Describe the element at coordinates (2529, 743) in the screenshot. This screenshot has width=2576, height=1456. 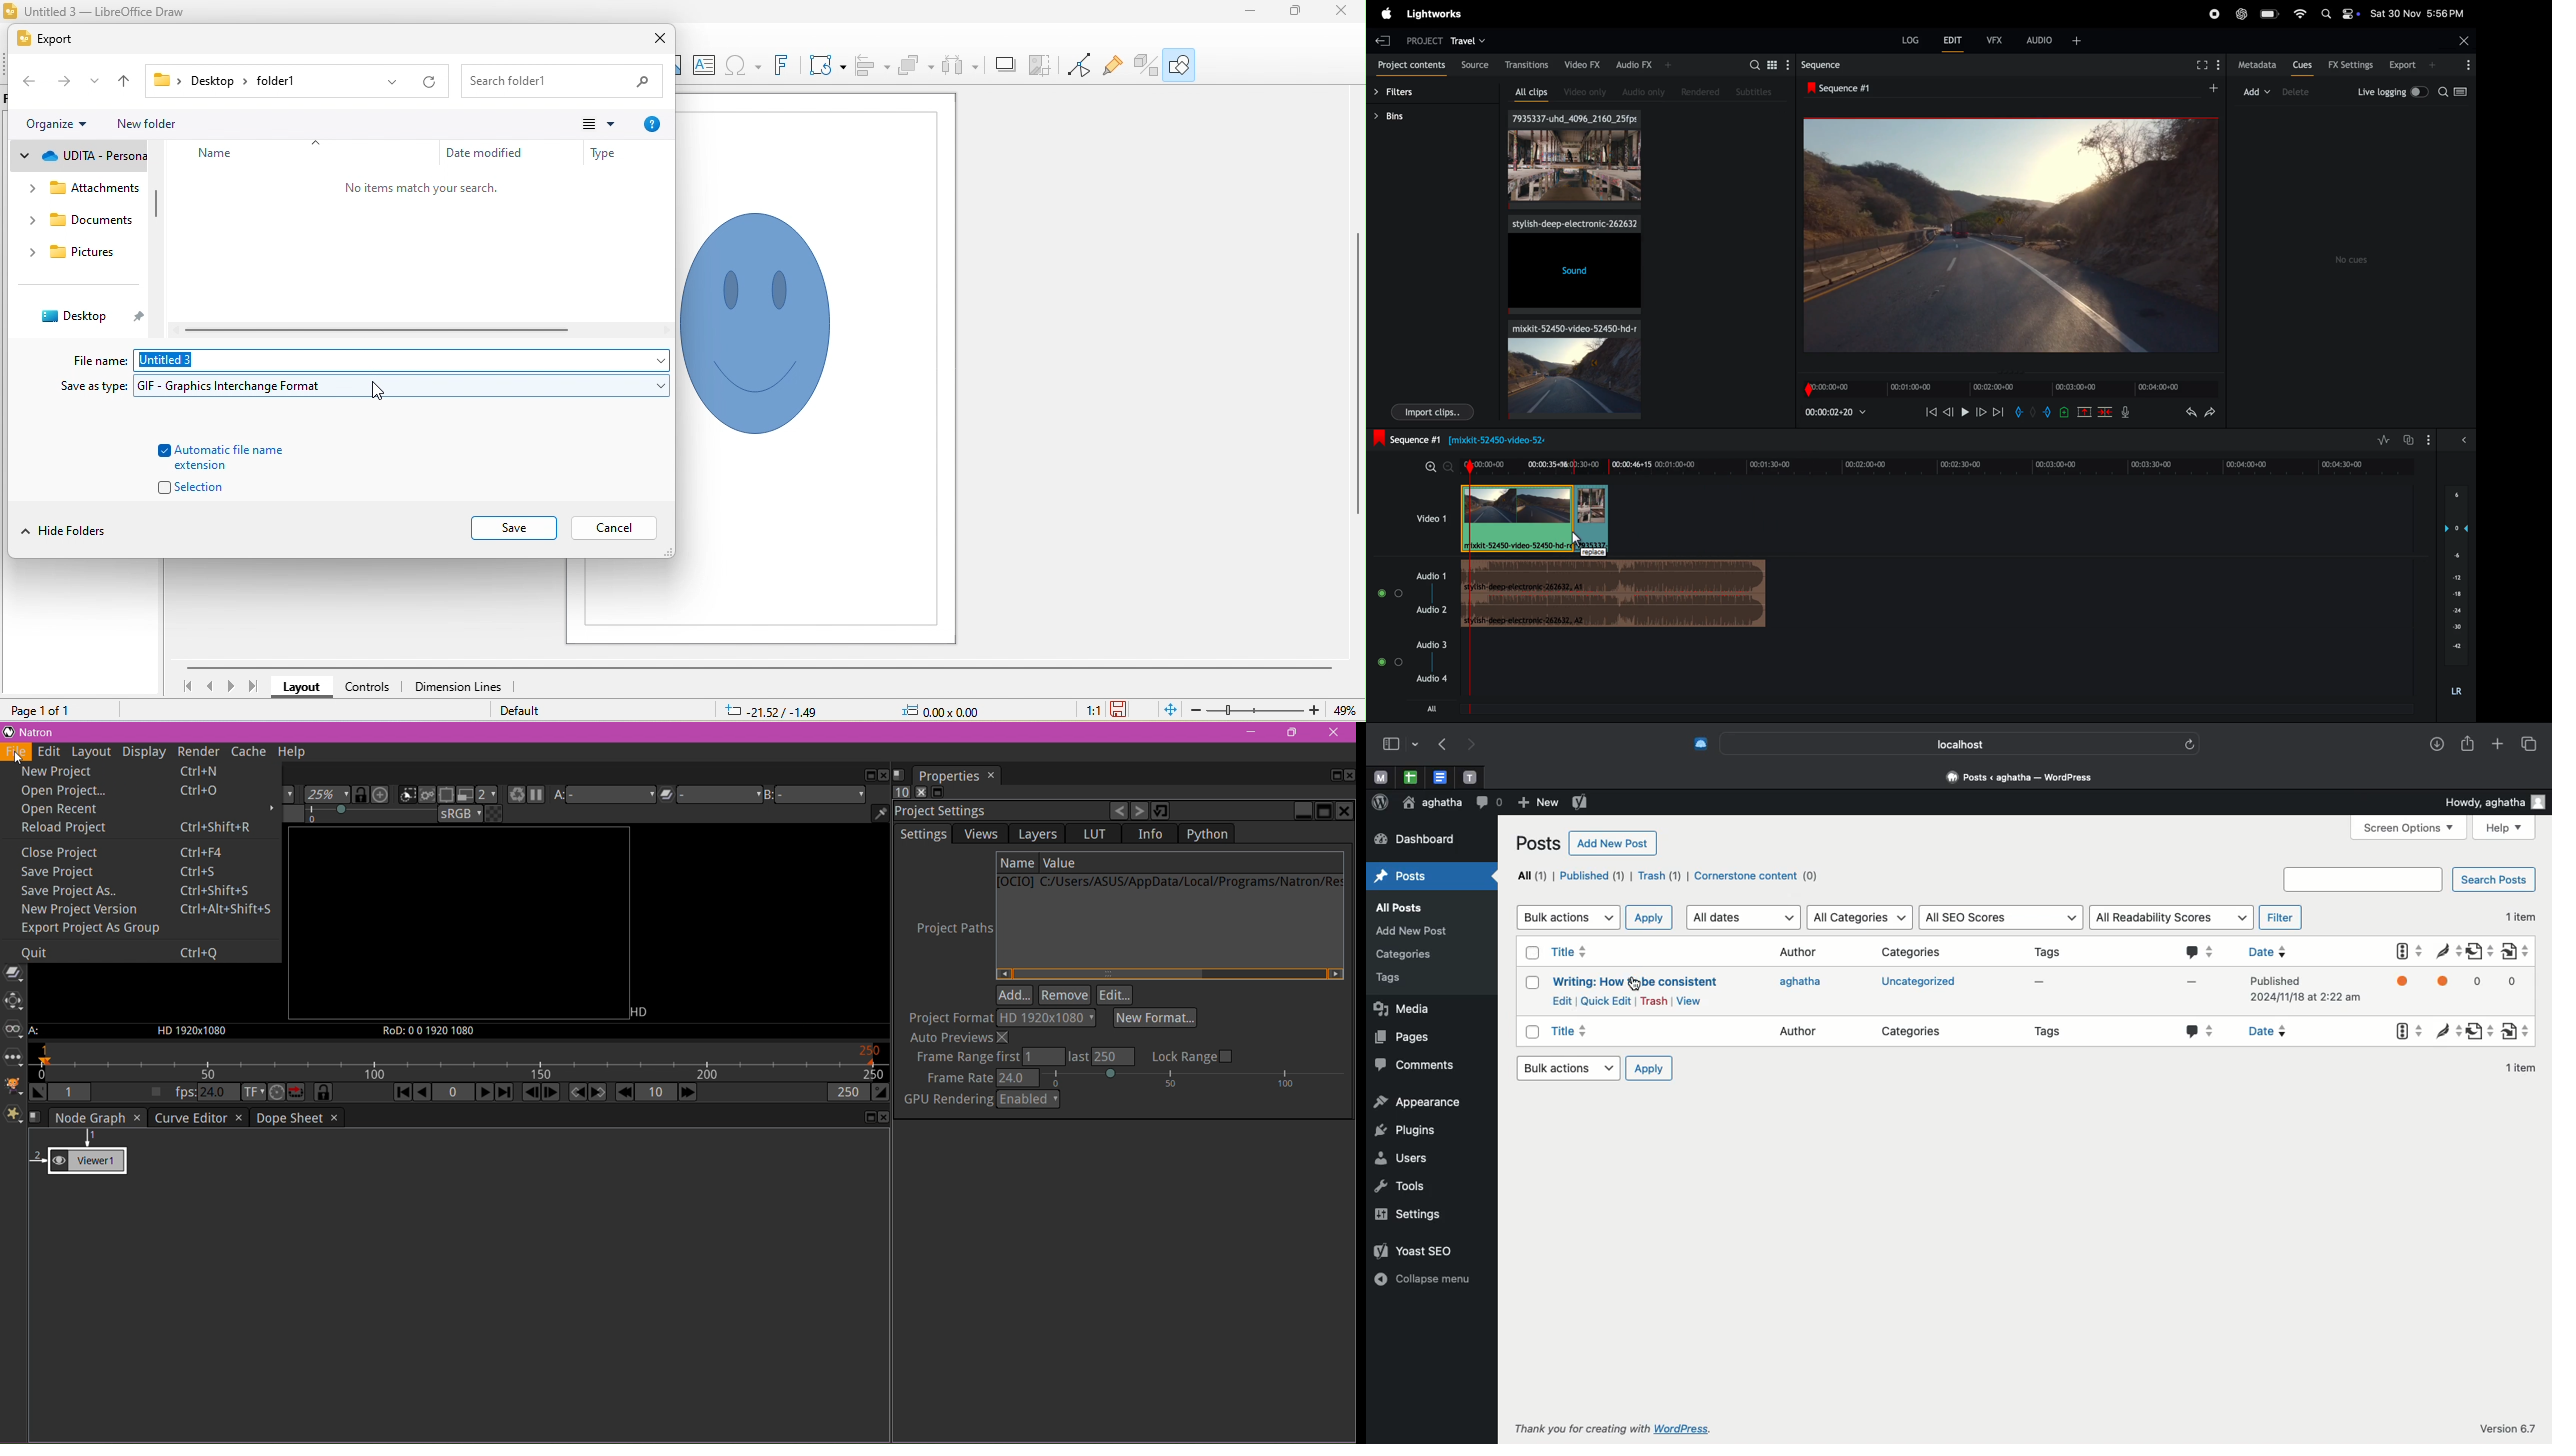
I see `Tabs` at that location.